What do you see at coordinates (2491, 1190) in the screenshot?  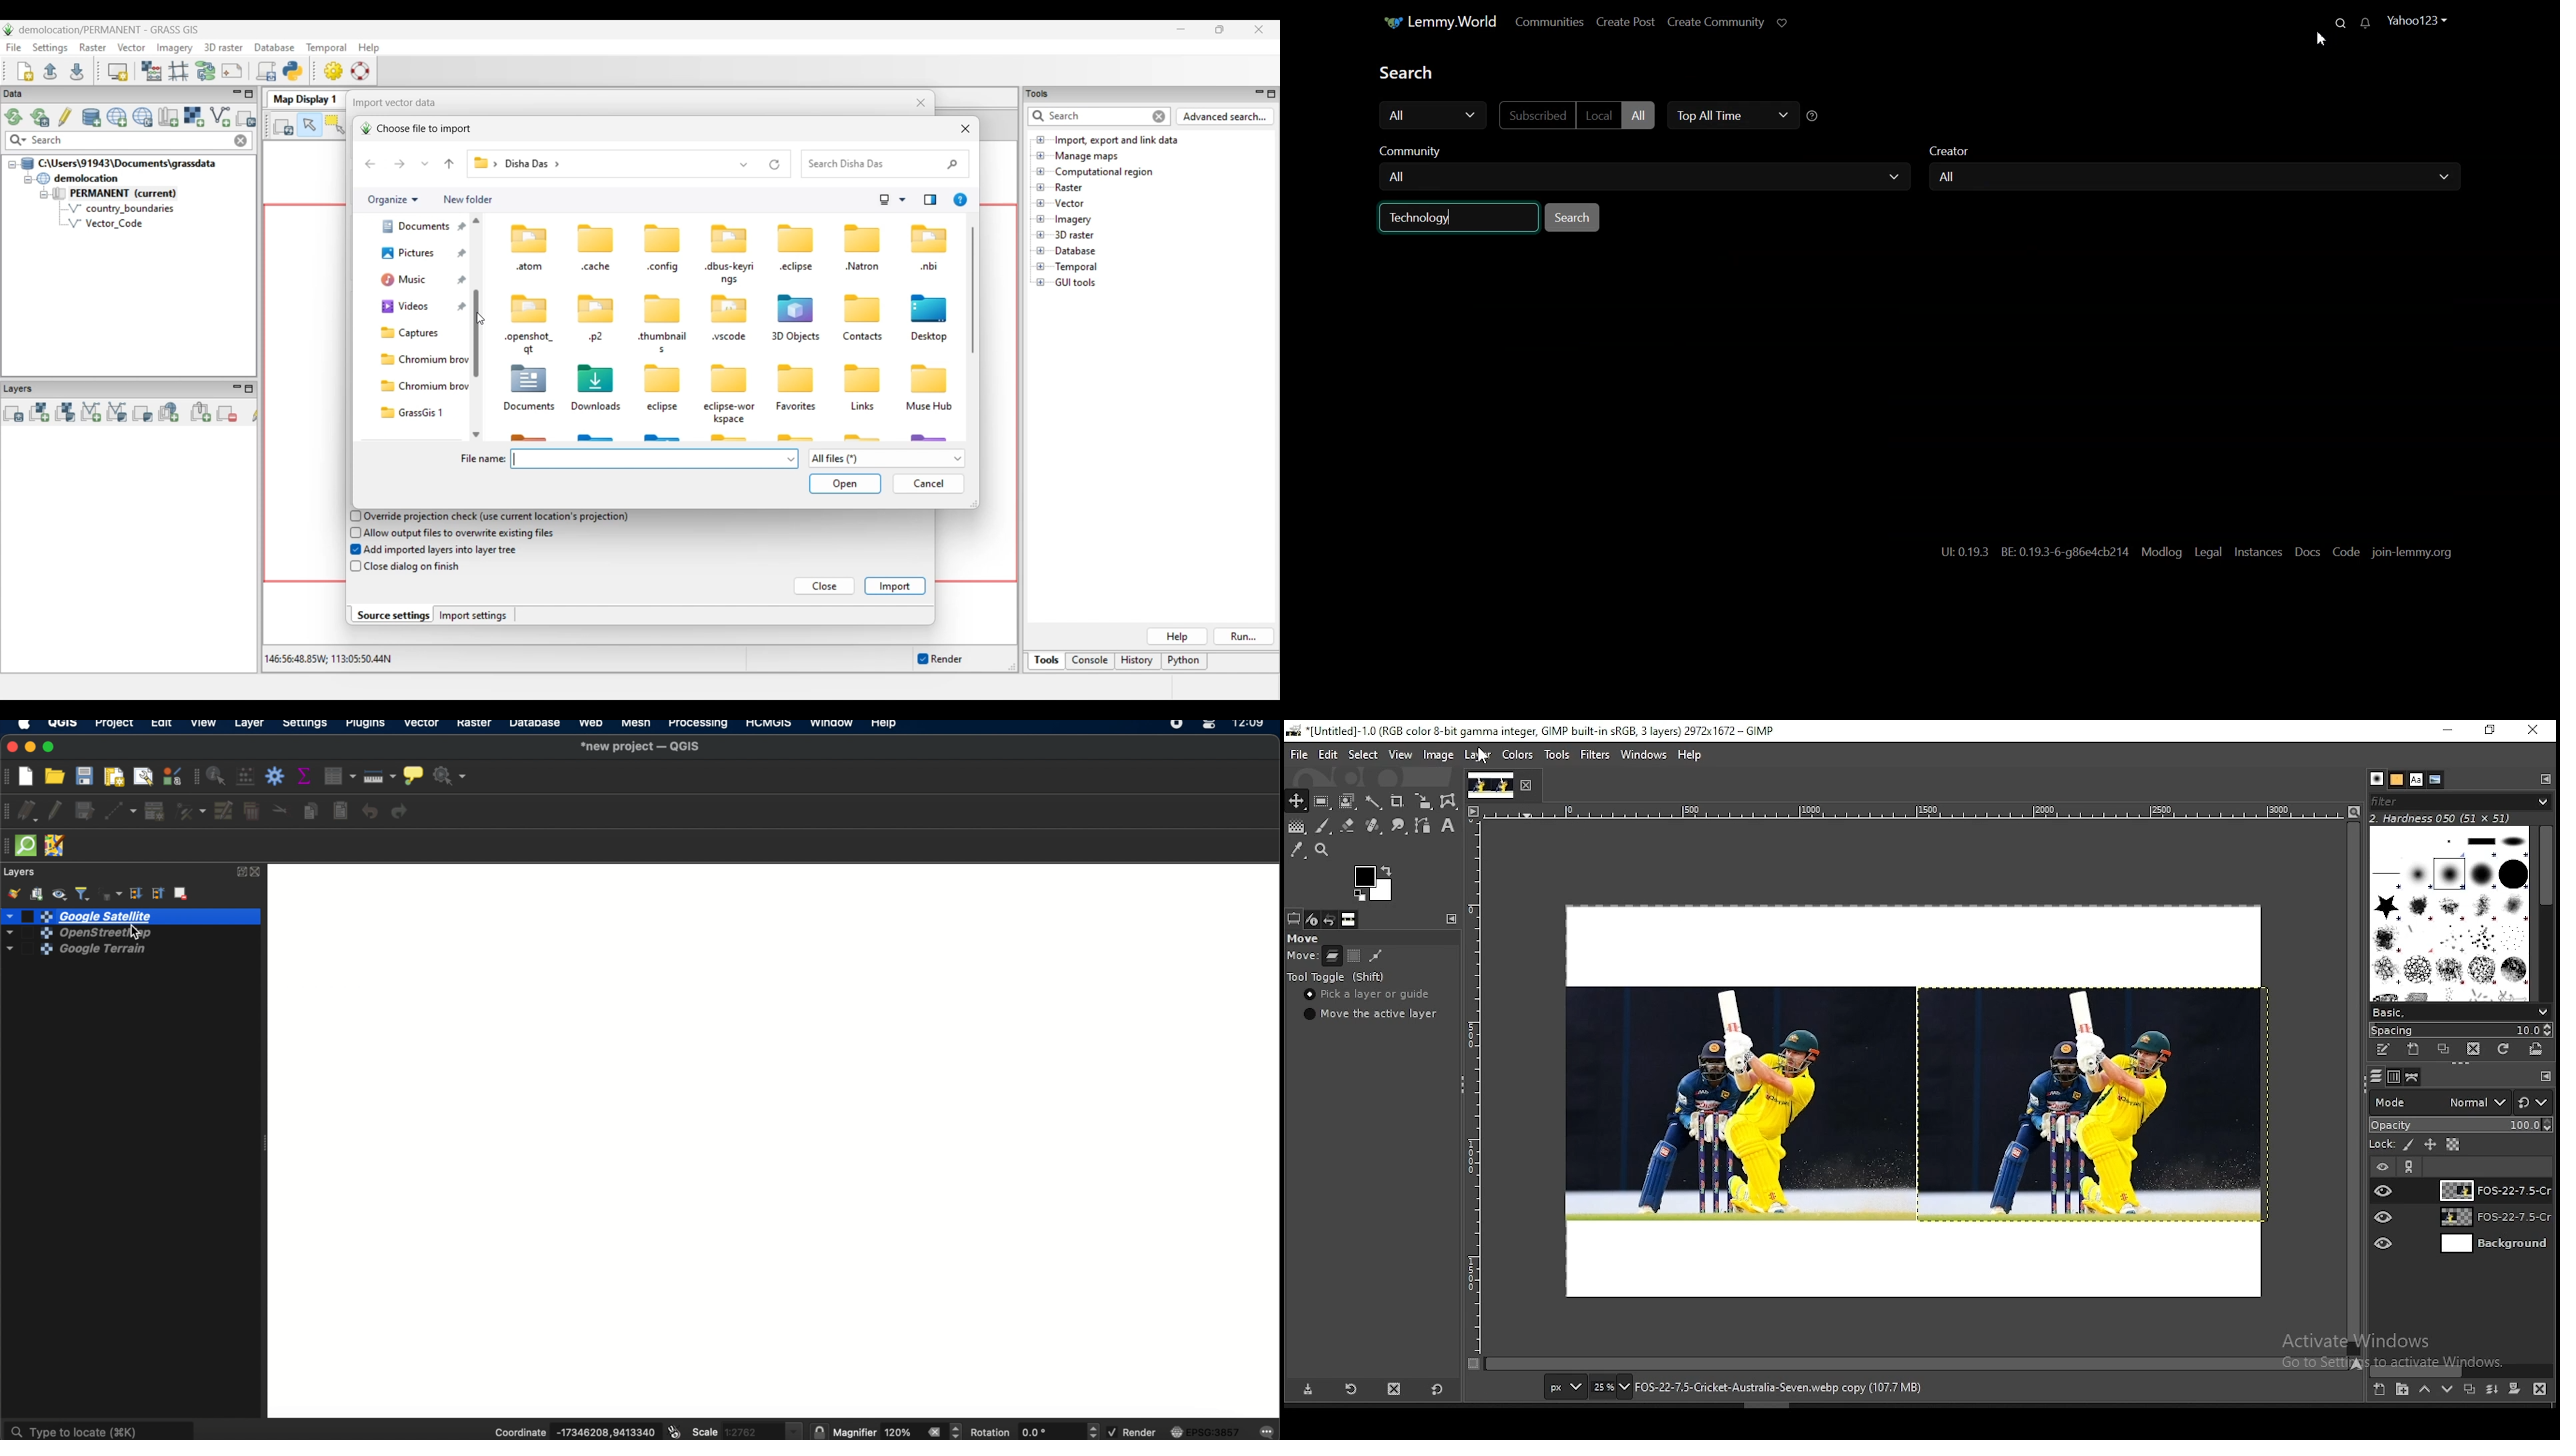 I see `layer ` at bounding box center [2491, 1190].